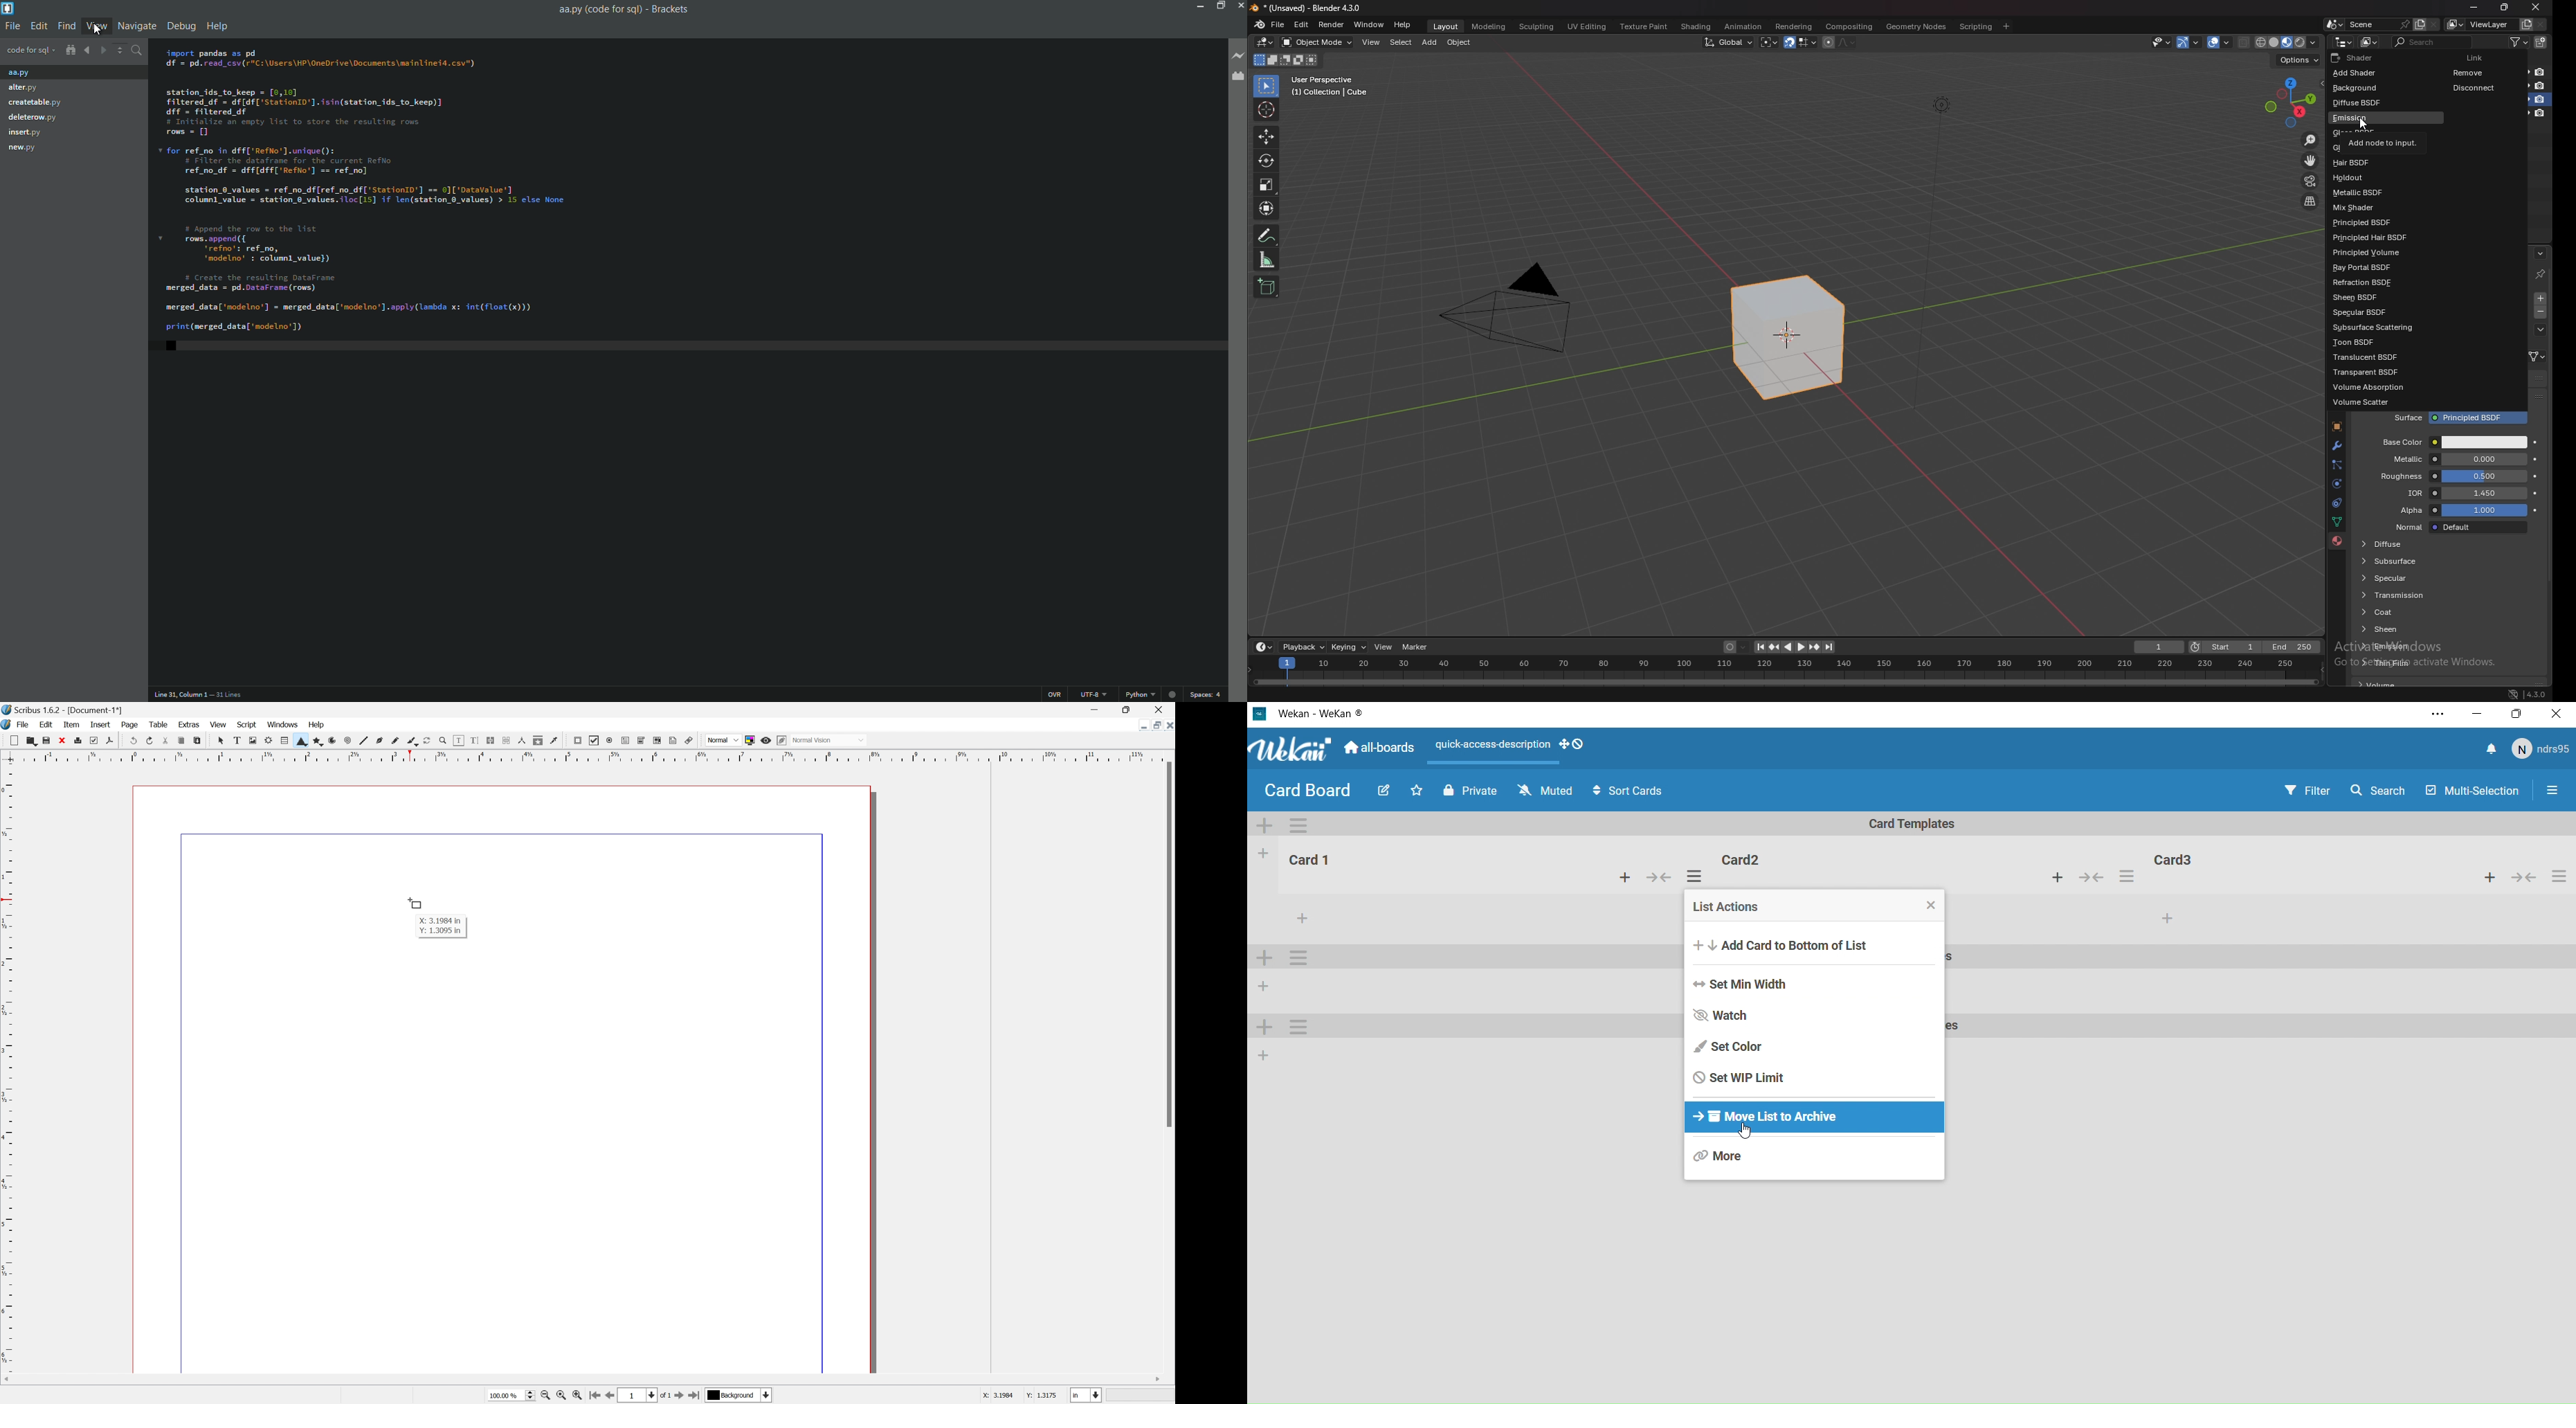  I want to click on constraints, so click(2335, 503).